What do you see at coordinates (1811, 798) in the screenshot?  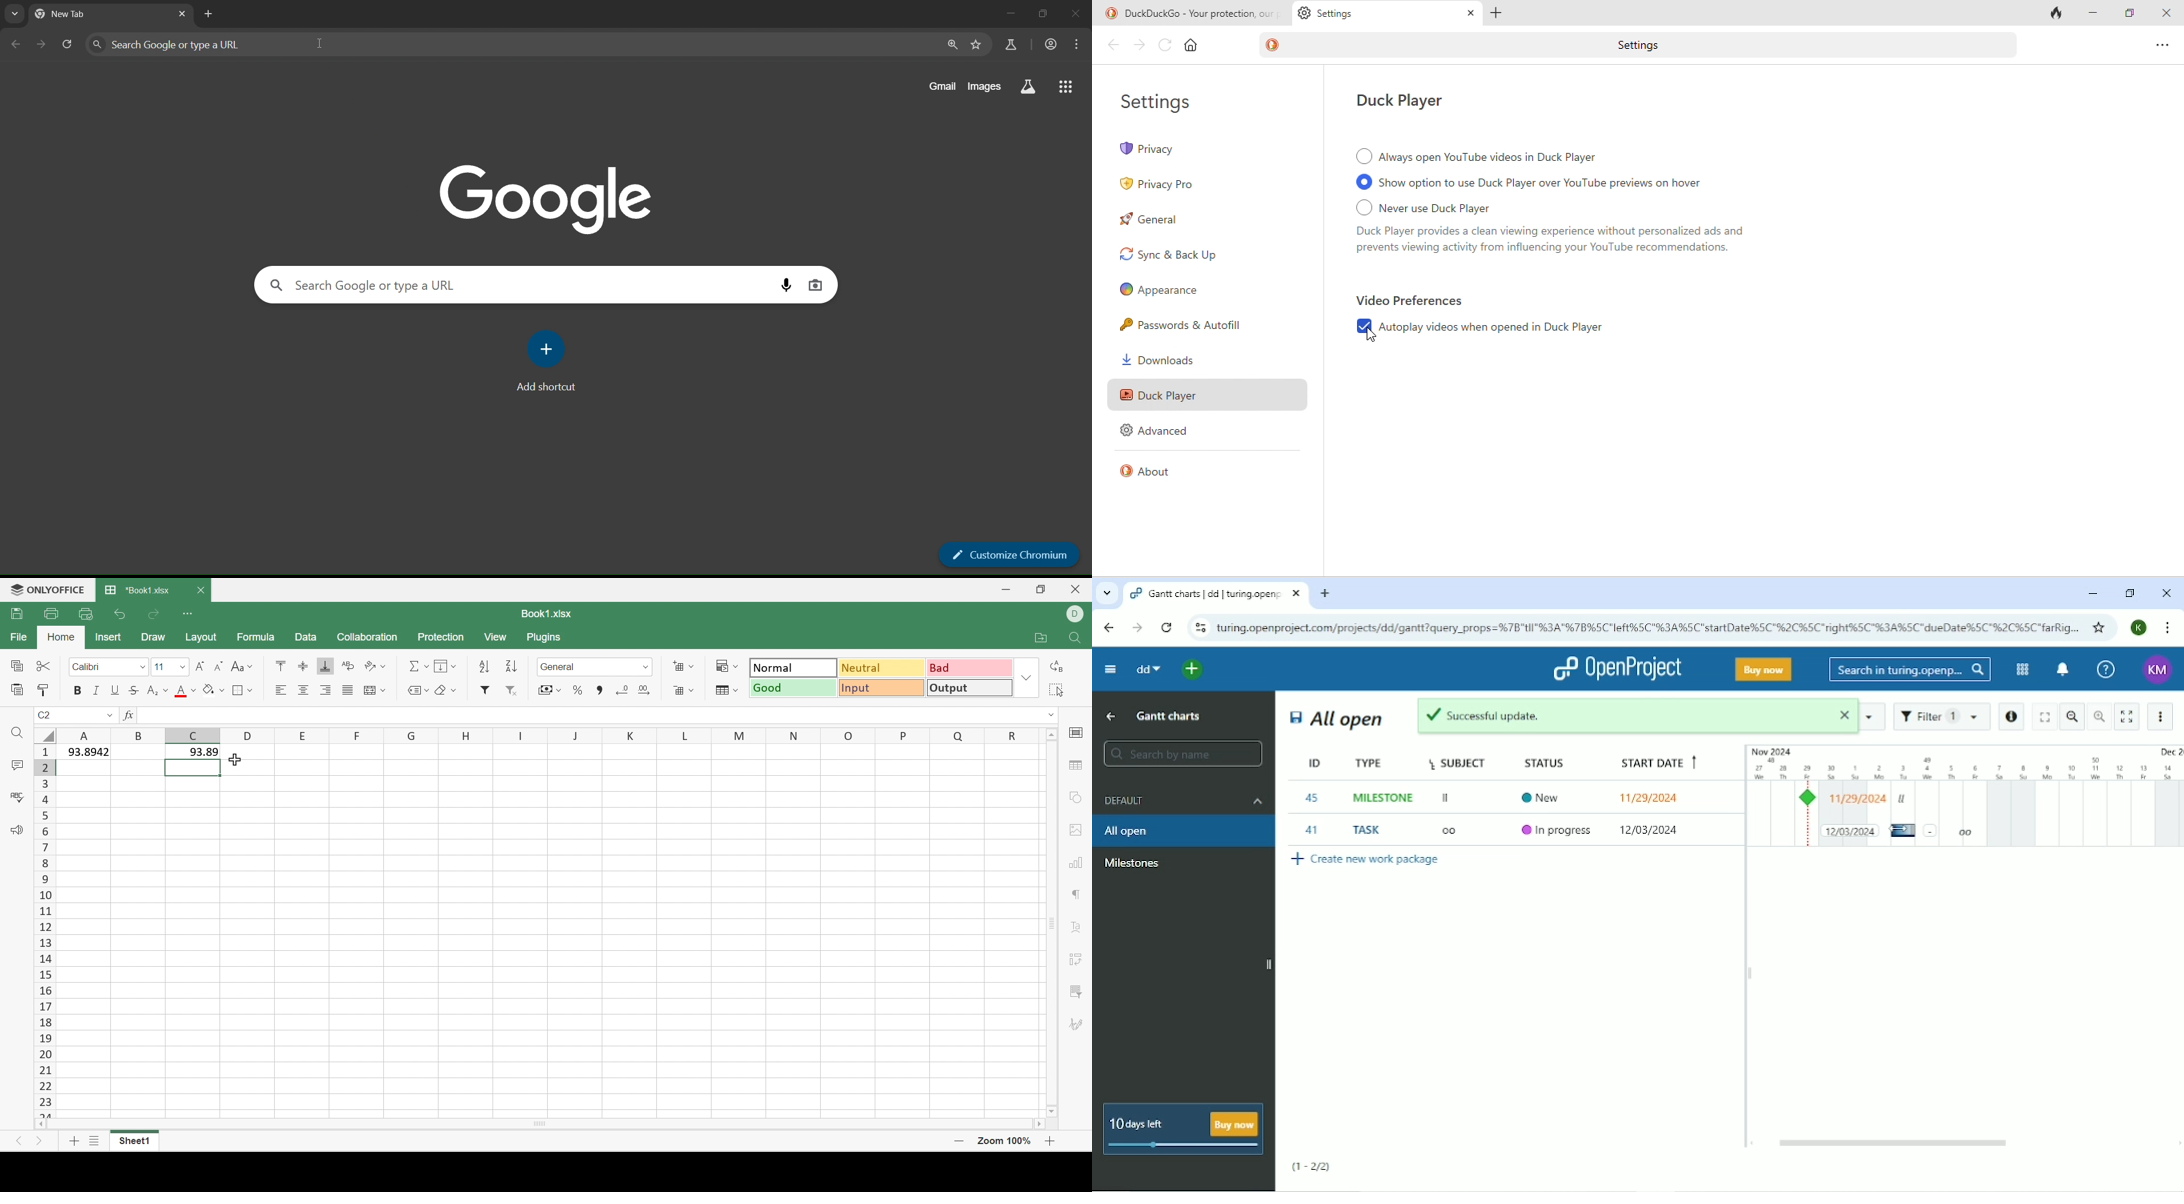 I see `Milestone` at bounding box center [1811, 798].